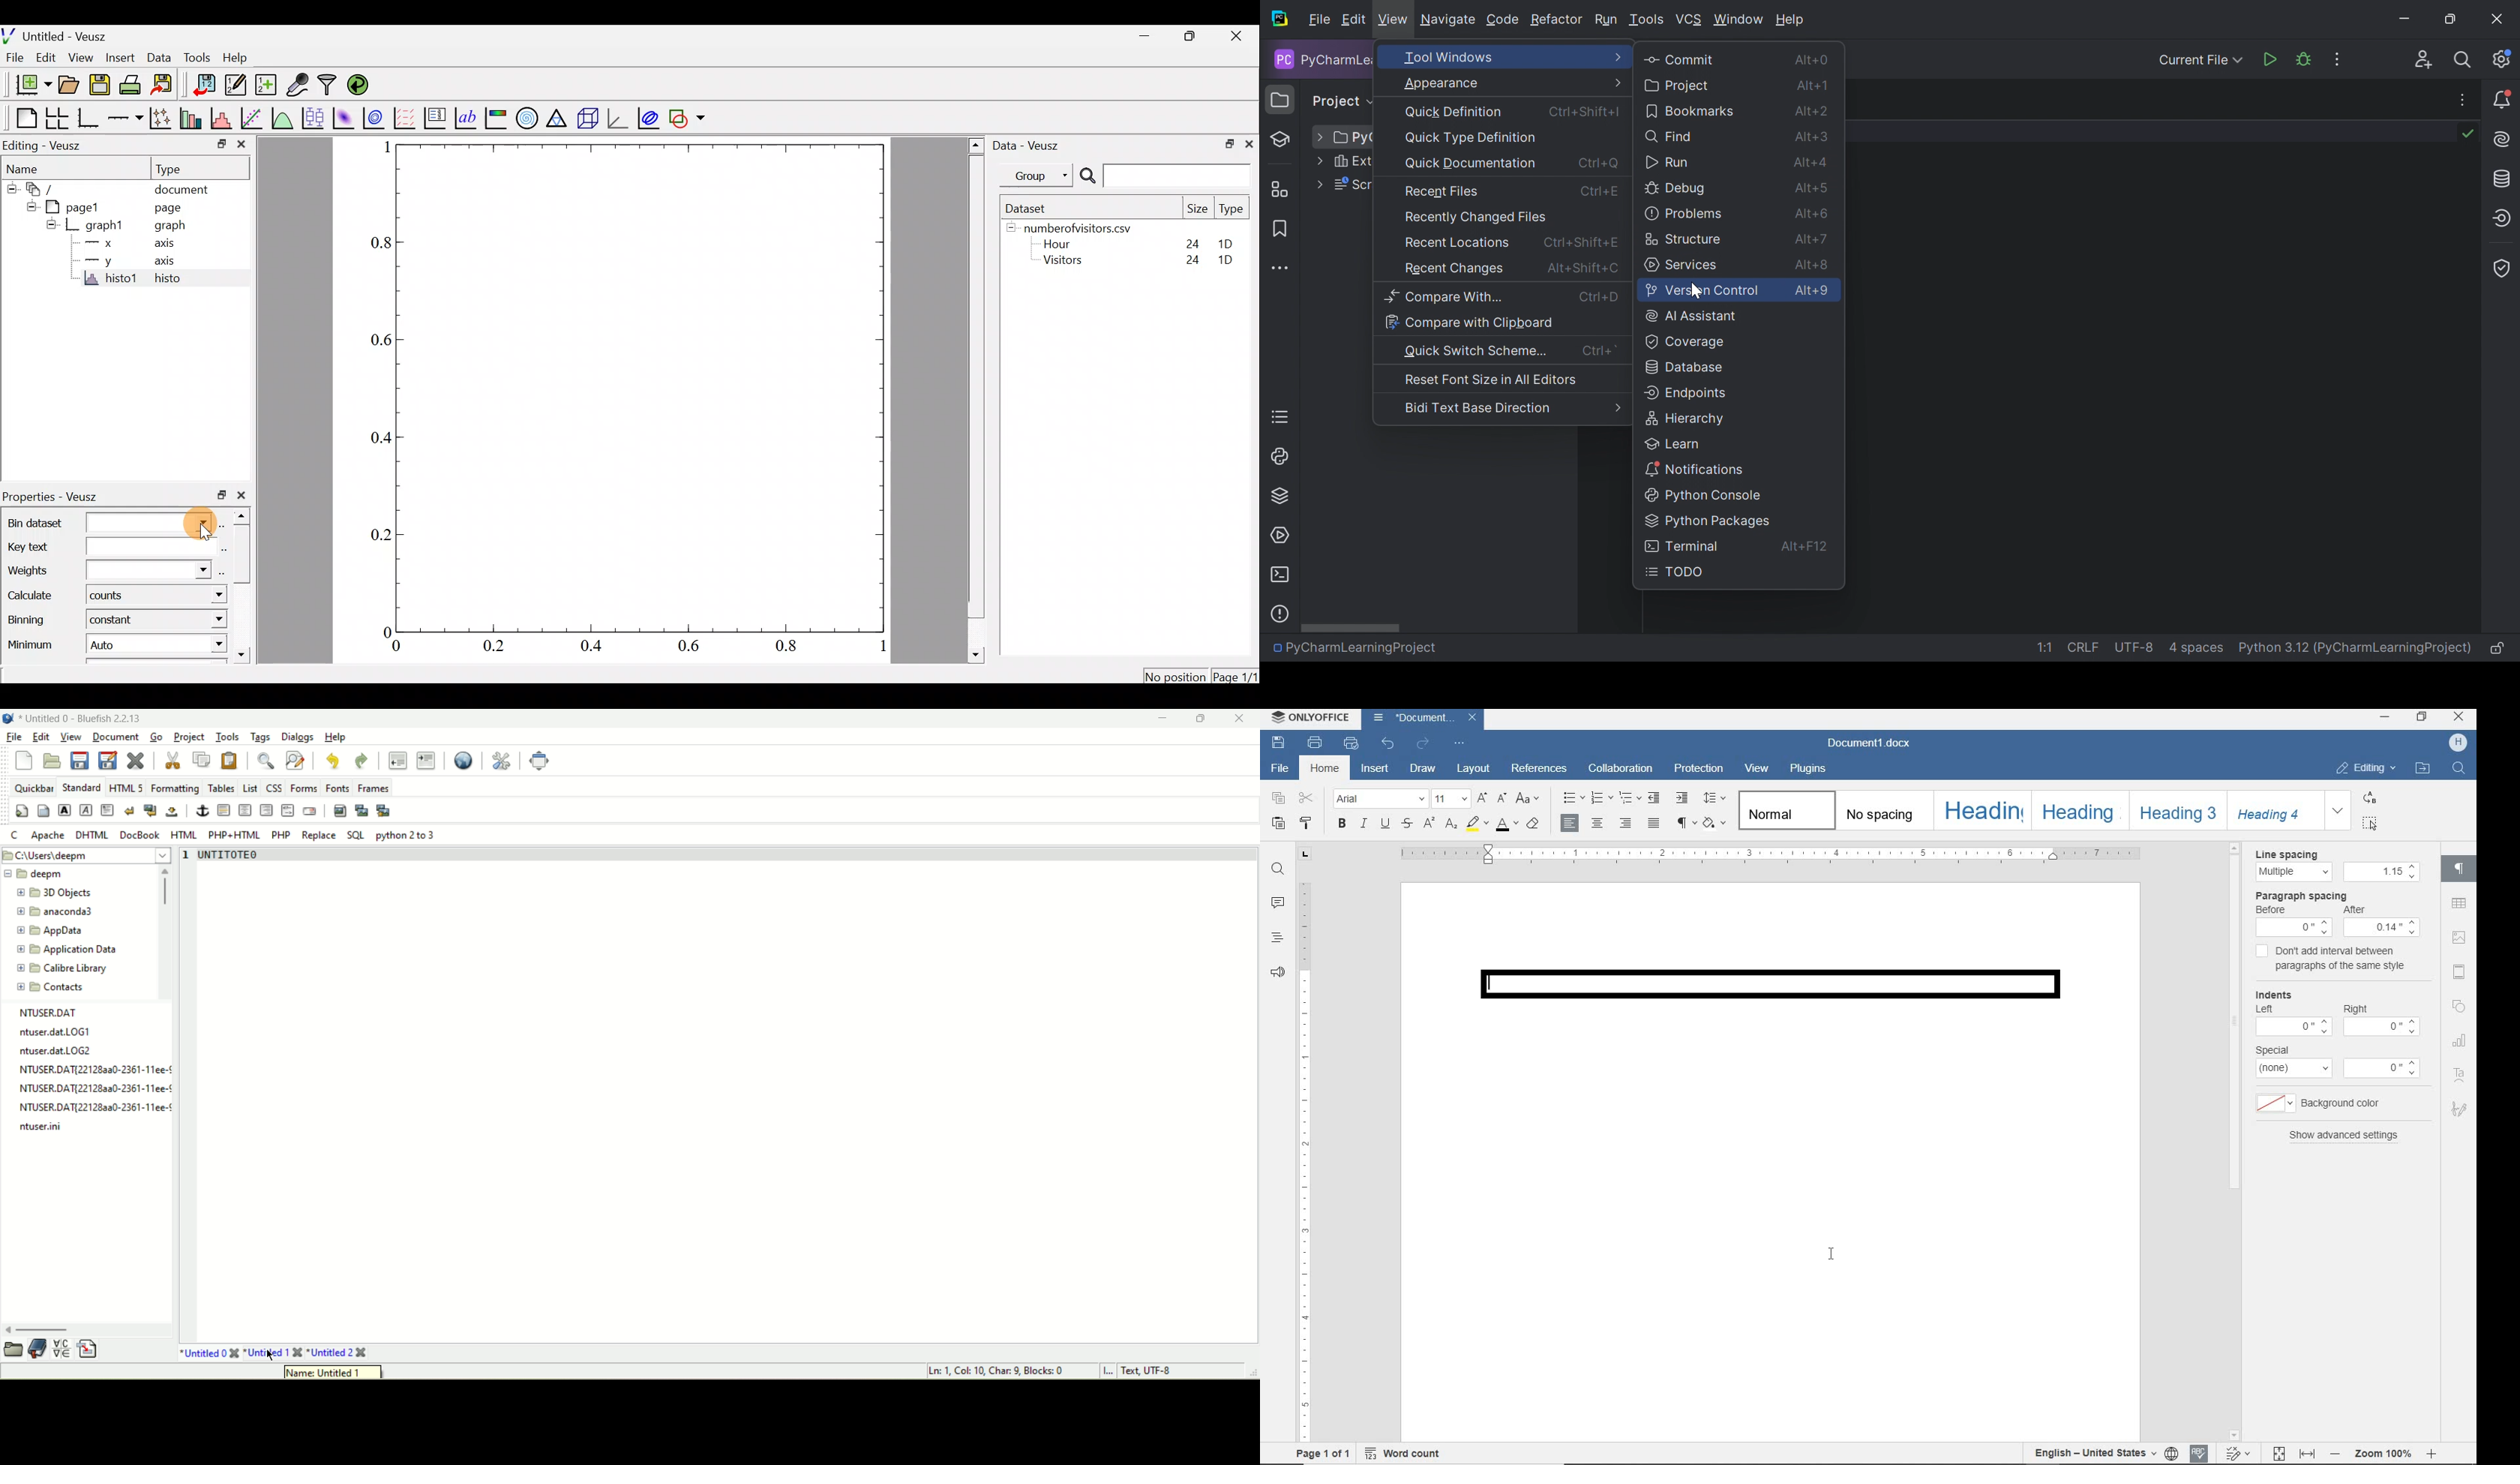 This screenshot has width=2520, height=1484. Describe the element at coordinates (1034, 148) in the screenshot. I see `Data - Veusz` at that location.